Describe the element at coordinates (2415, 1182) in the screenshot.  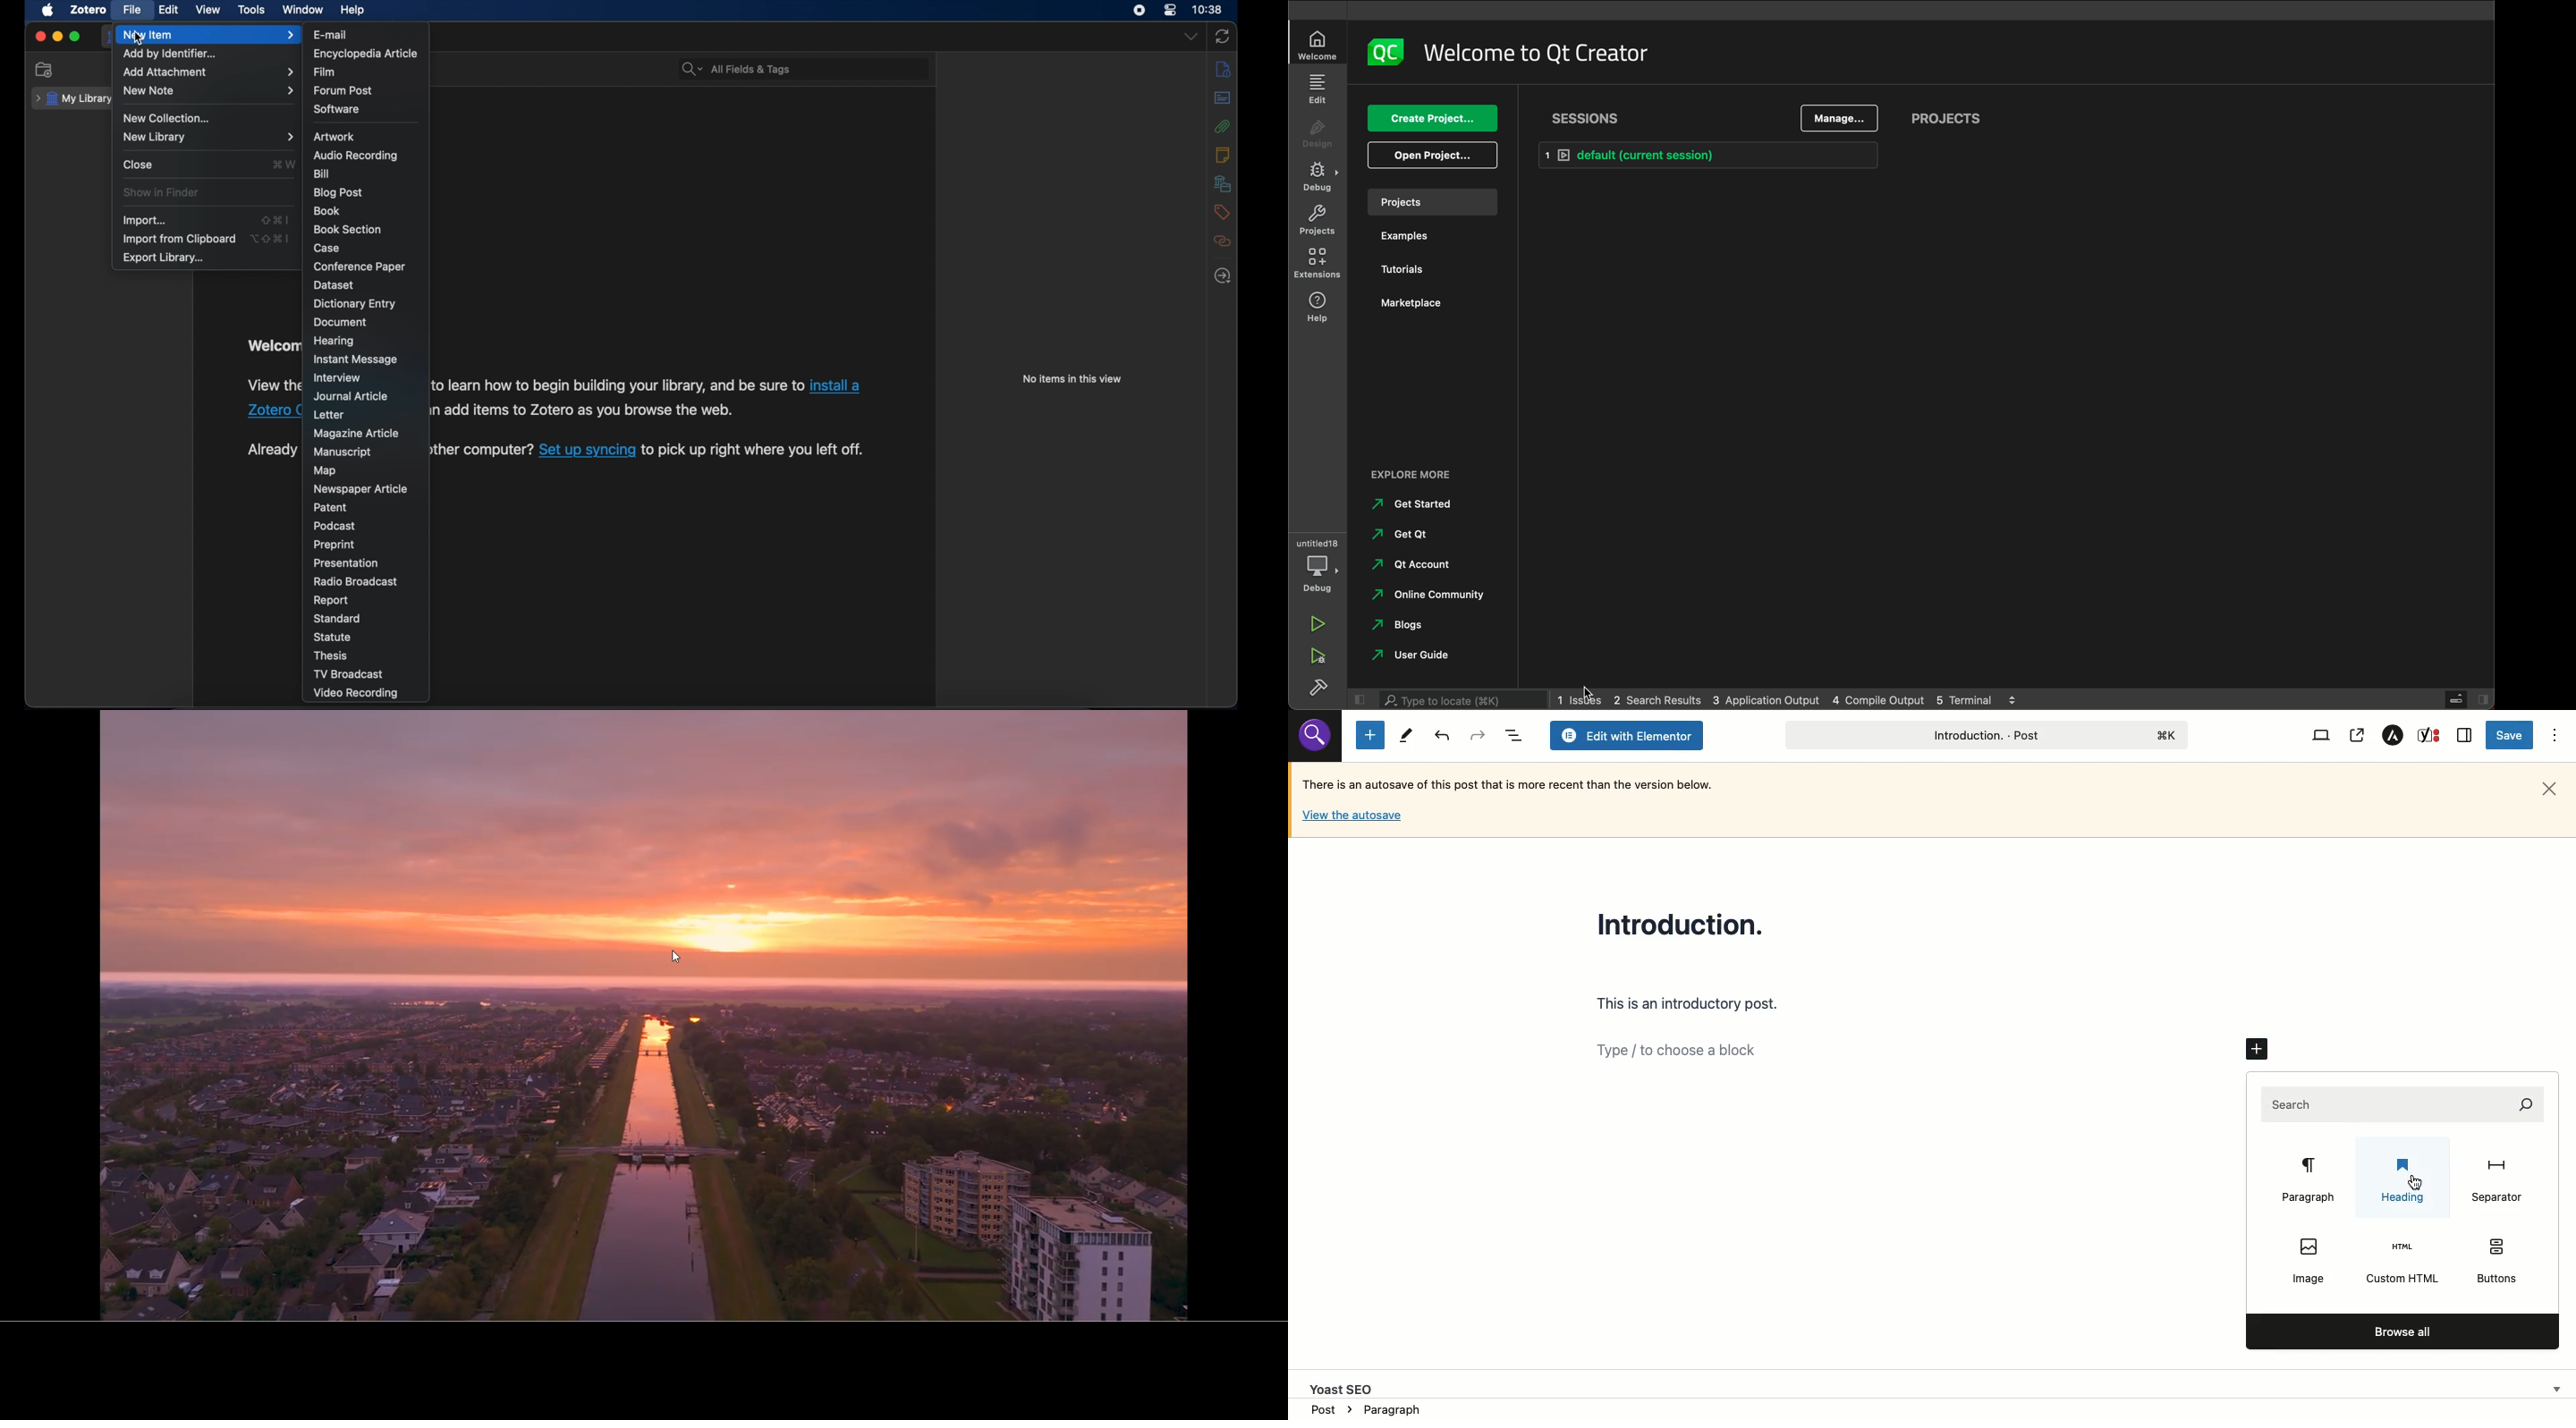
I see `cursor` at that location.